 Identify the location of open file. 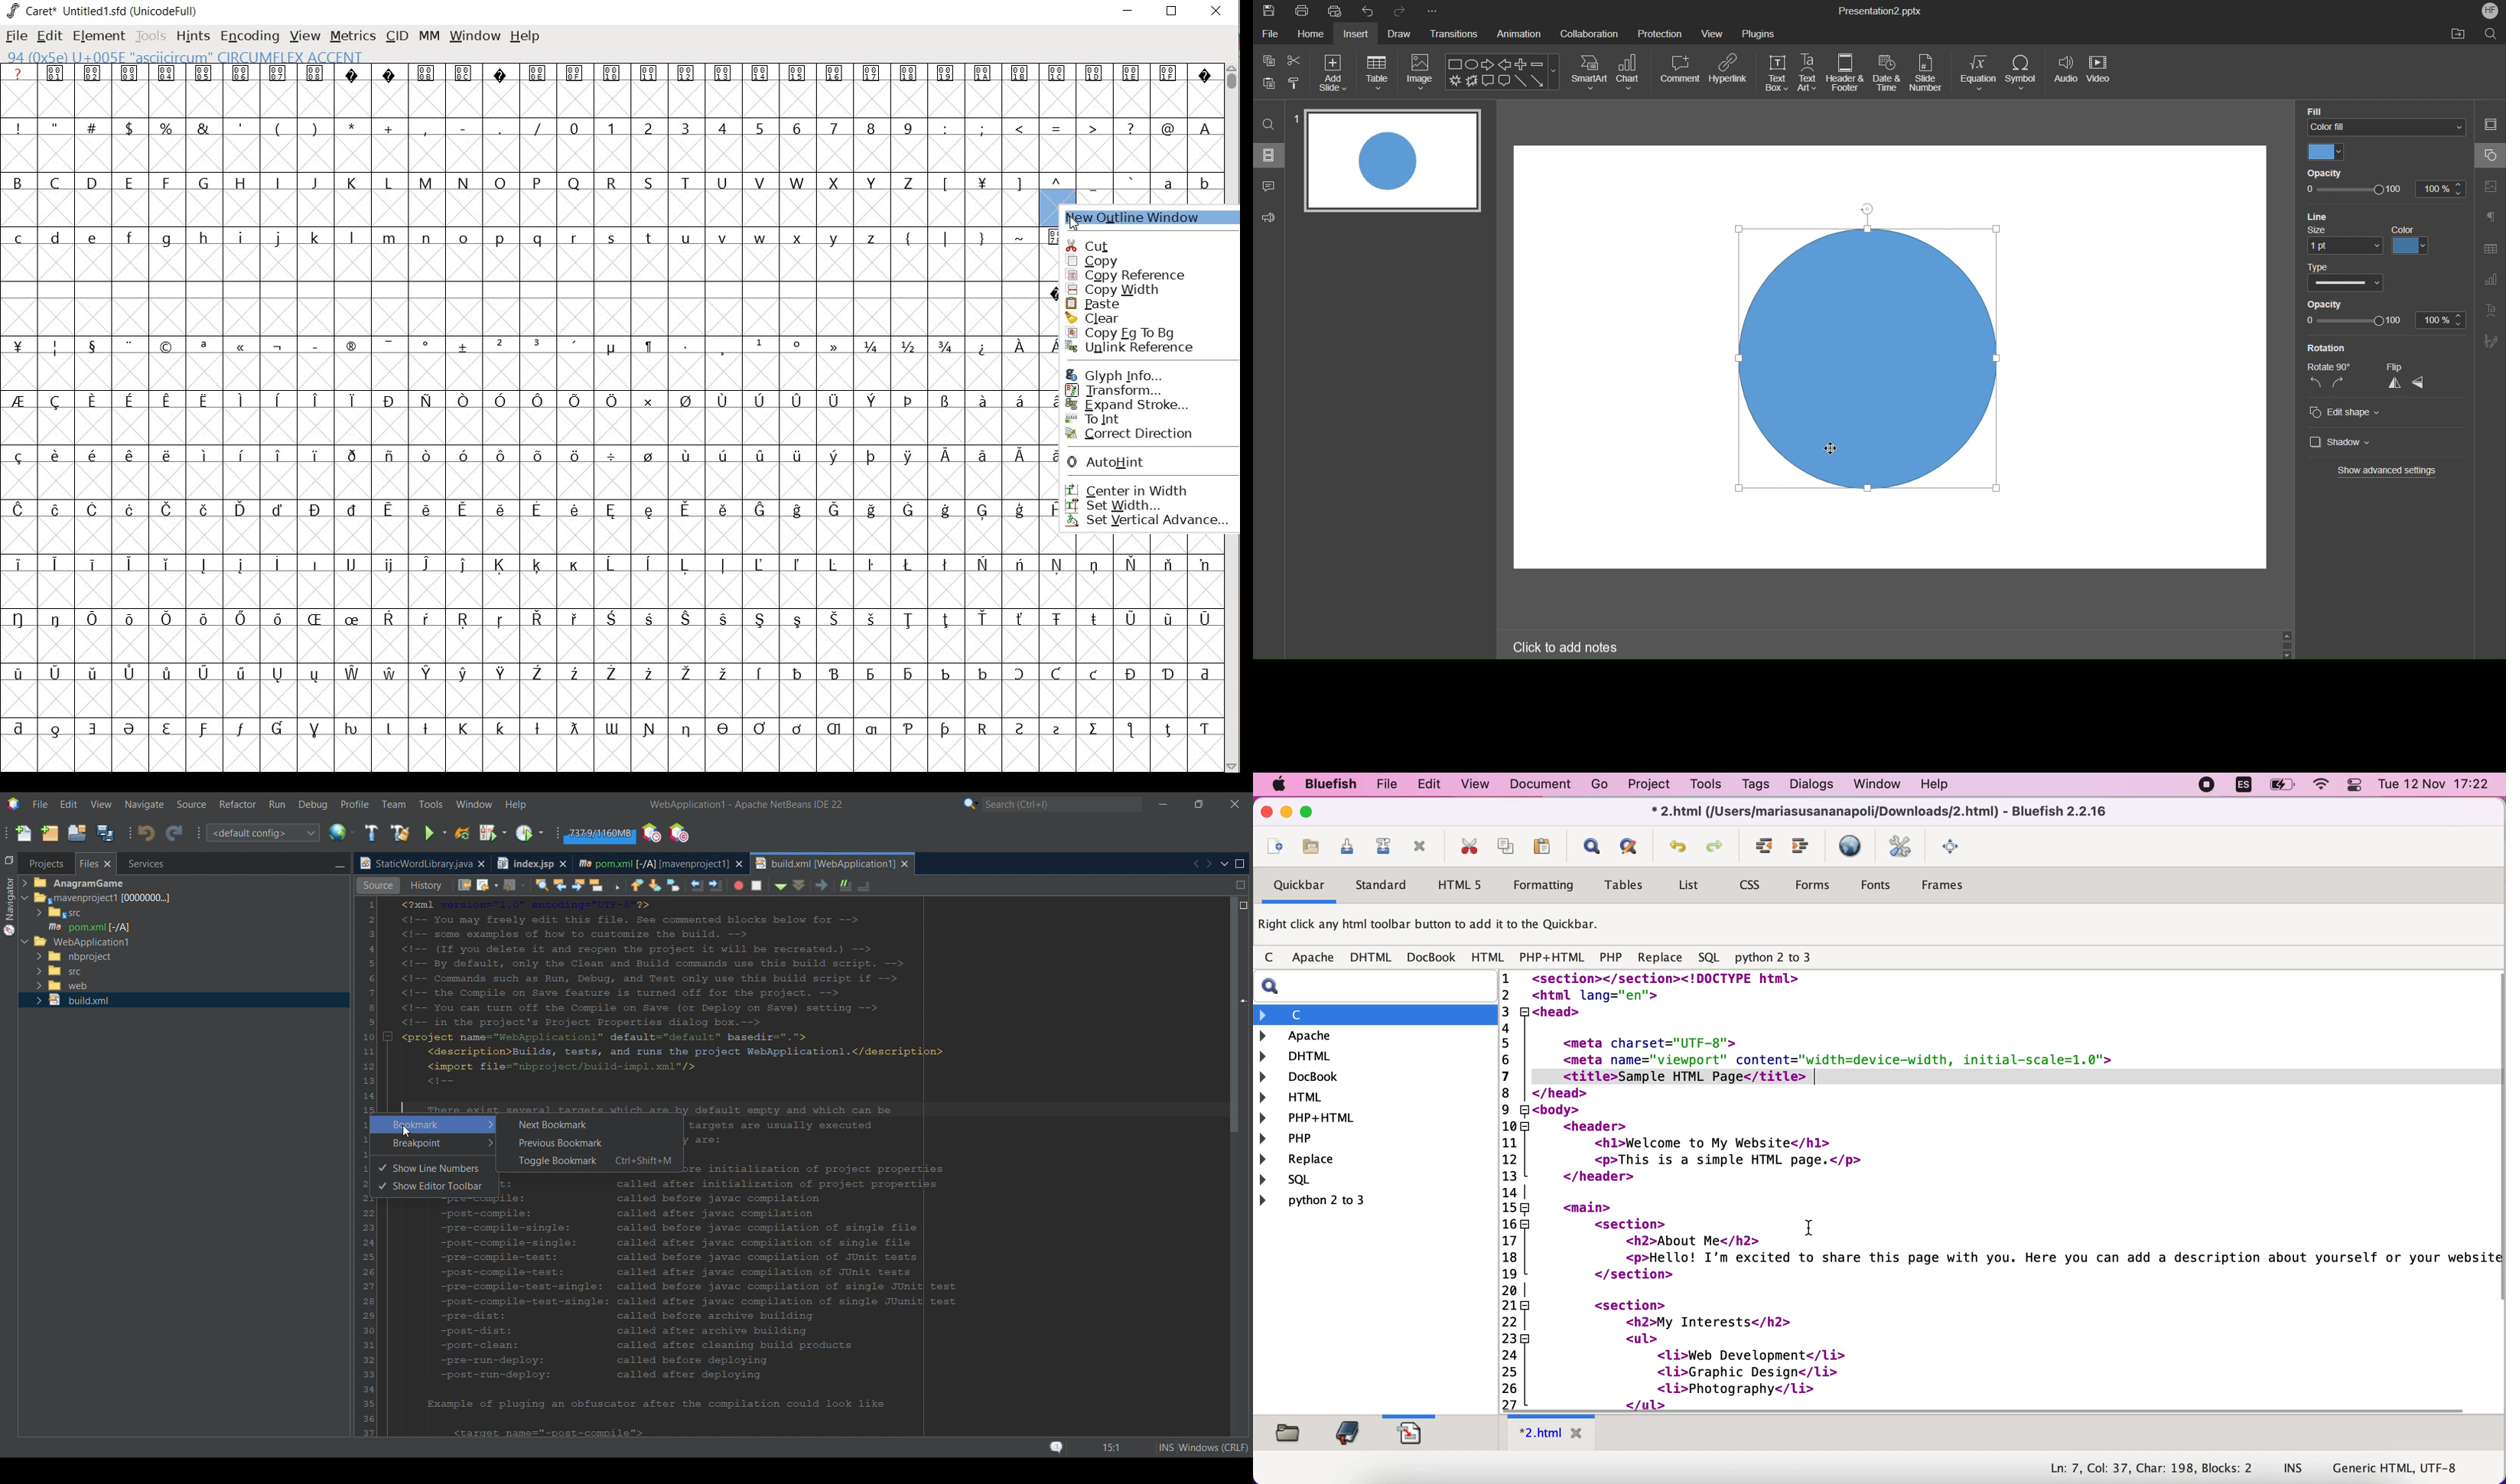
(1311, 847).